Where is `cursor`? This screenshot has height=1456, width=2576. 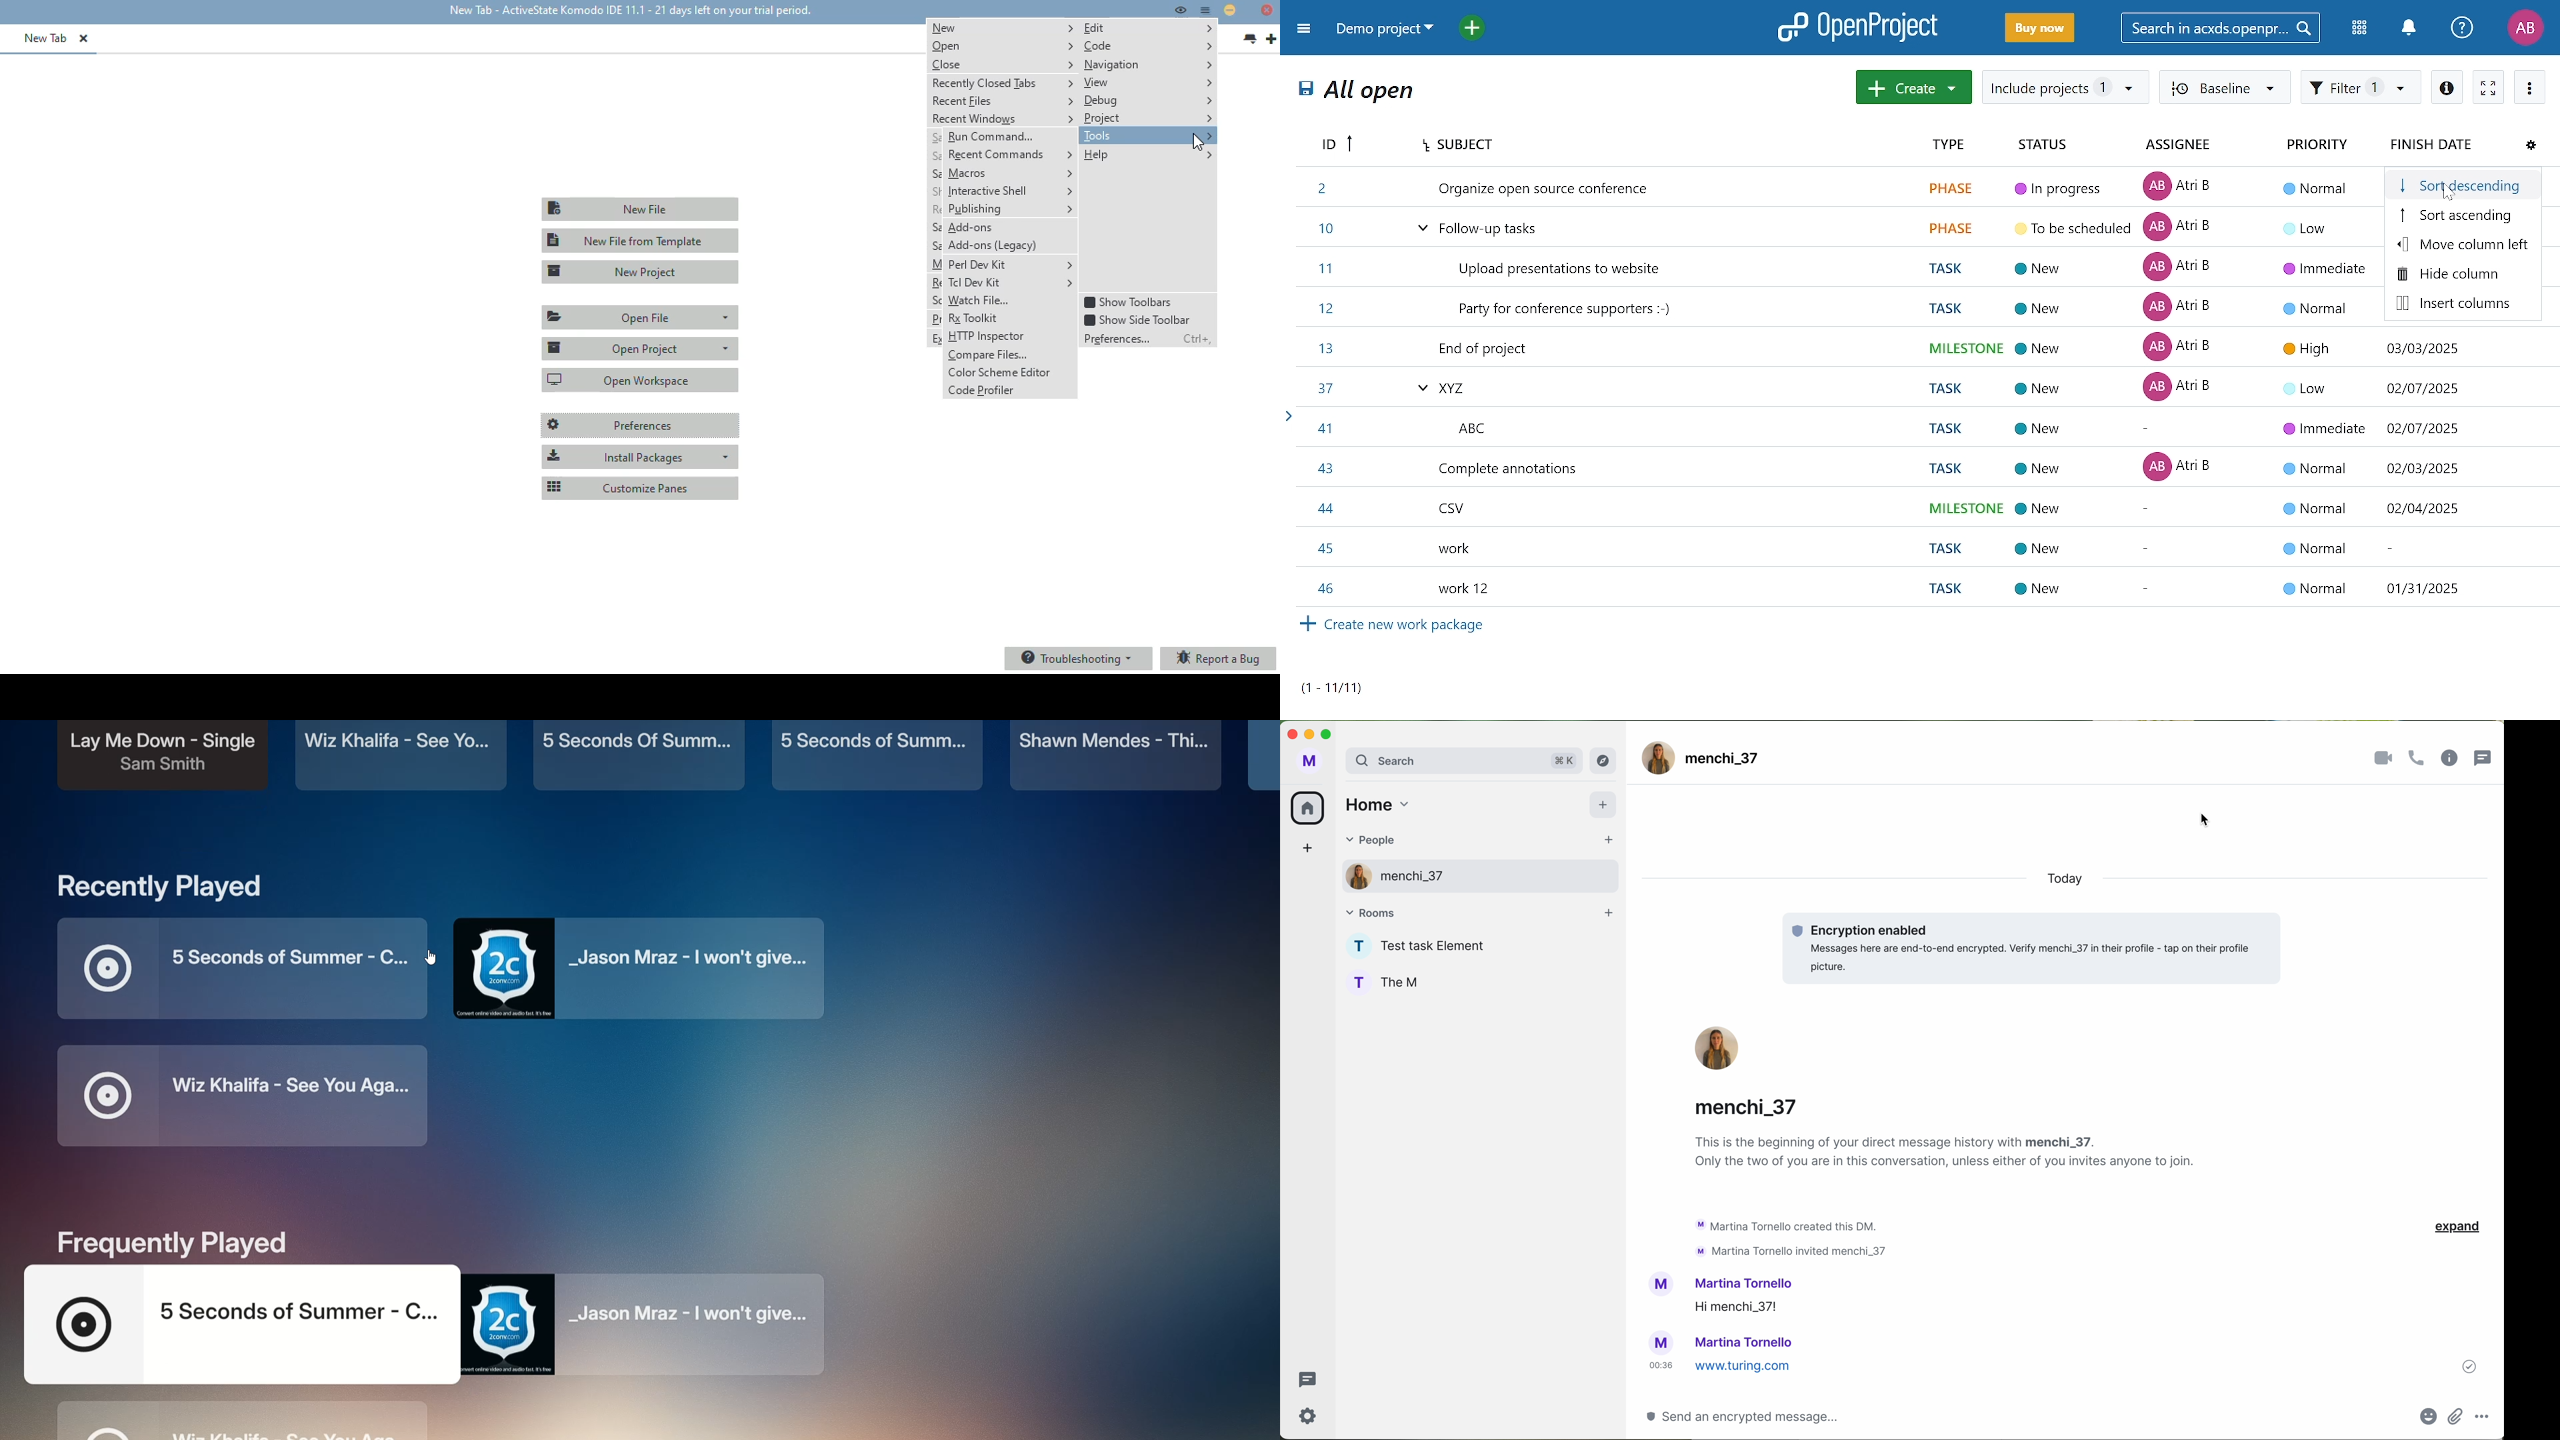 cursor is located at coordinates (2452, 193).